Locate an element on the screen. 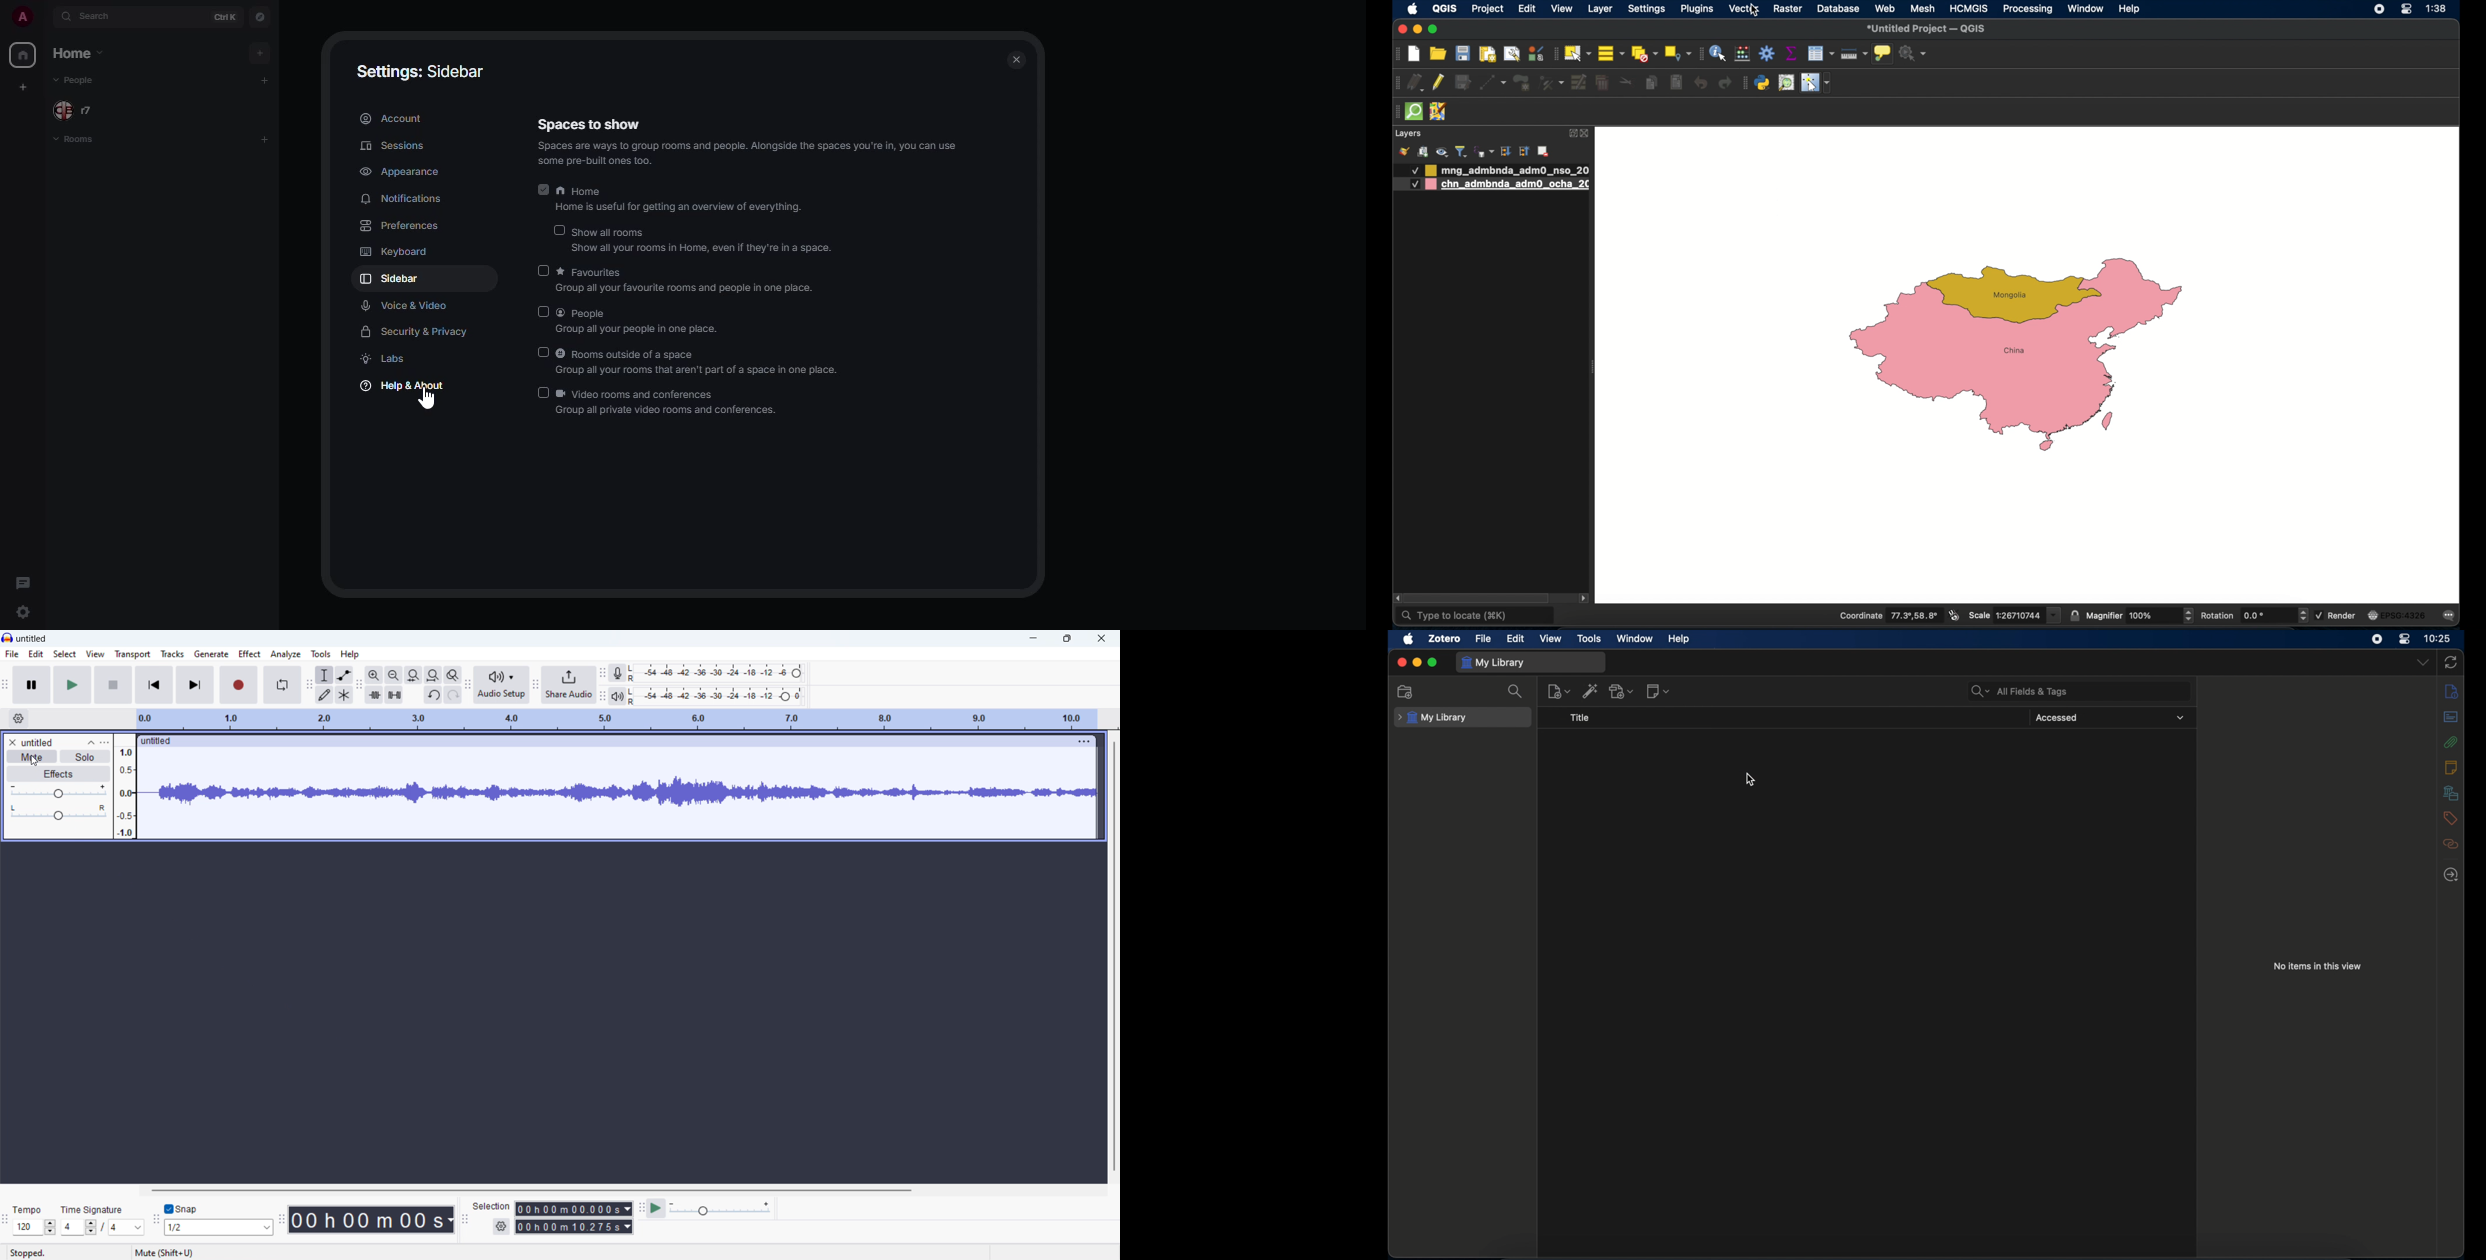 The image size is (2492, 1260). time signature is located at coordinates (91, 1210).